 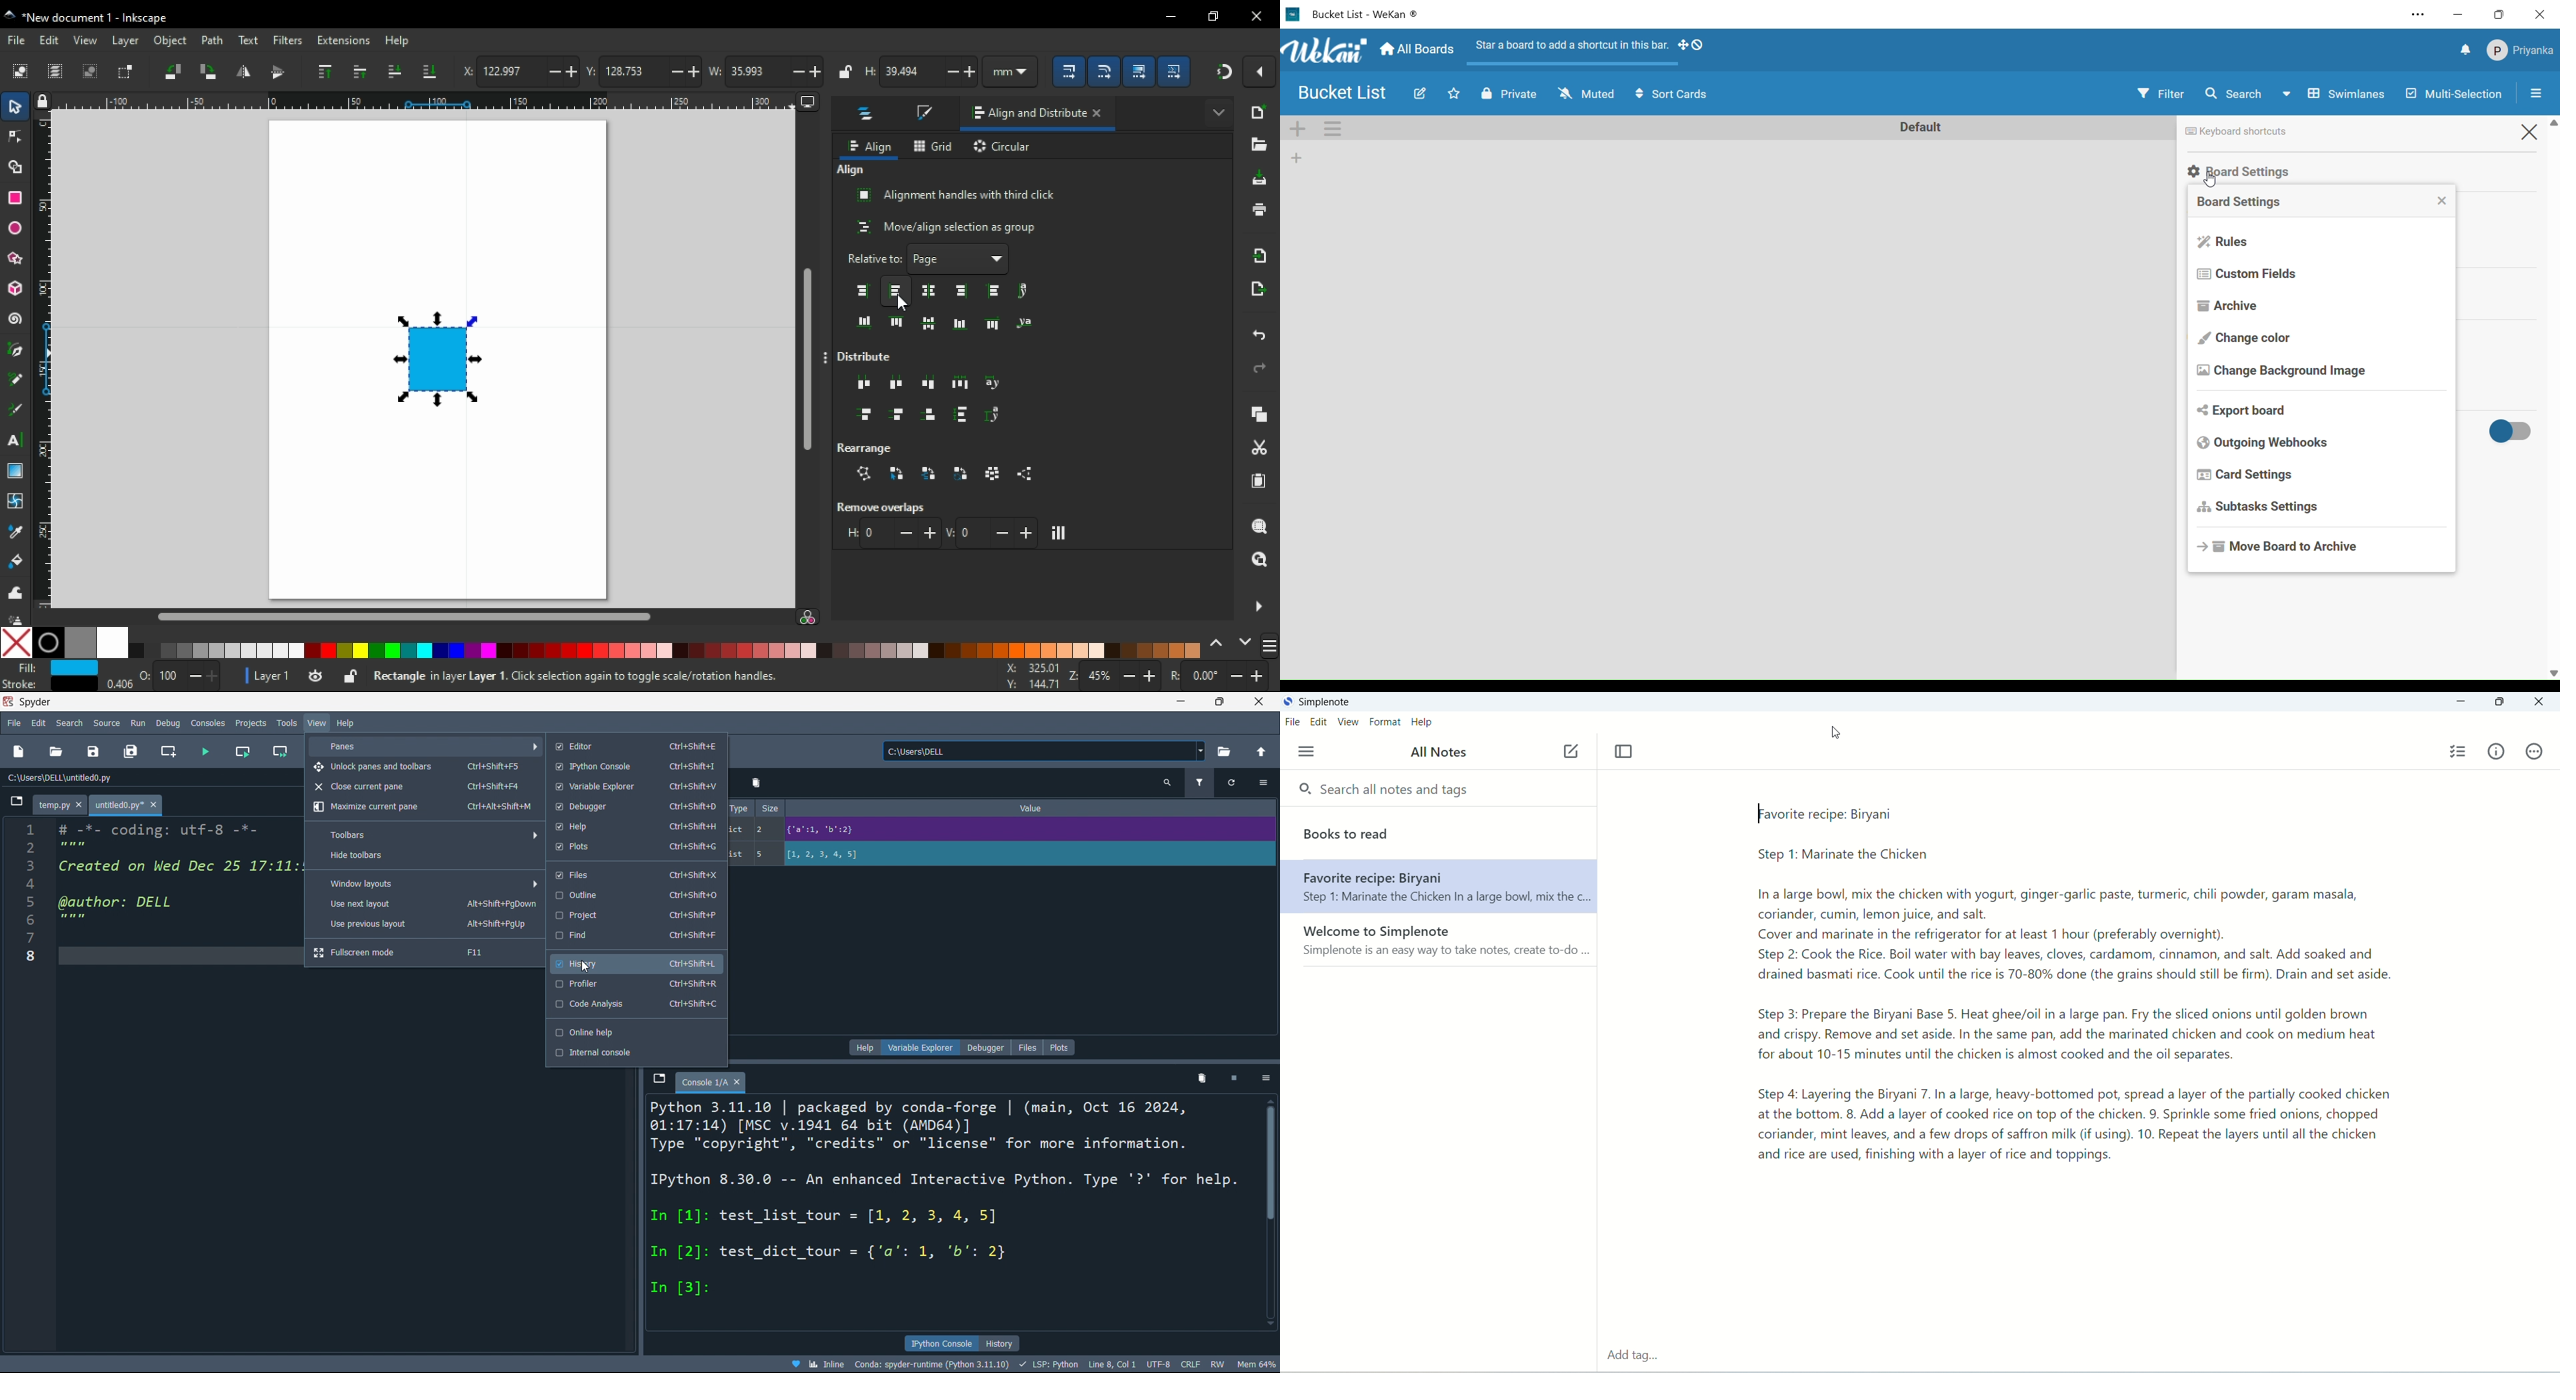 I want to click on whie, so click(x=114, y=644).